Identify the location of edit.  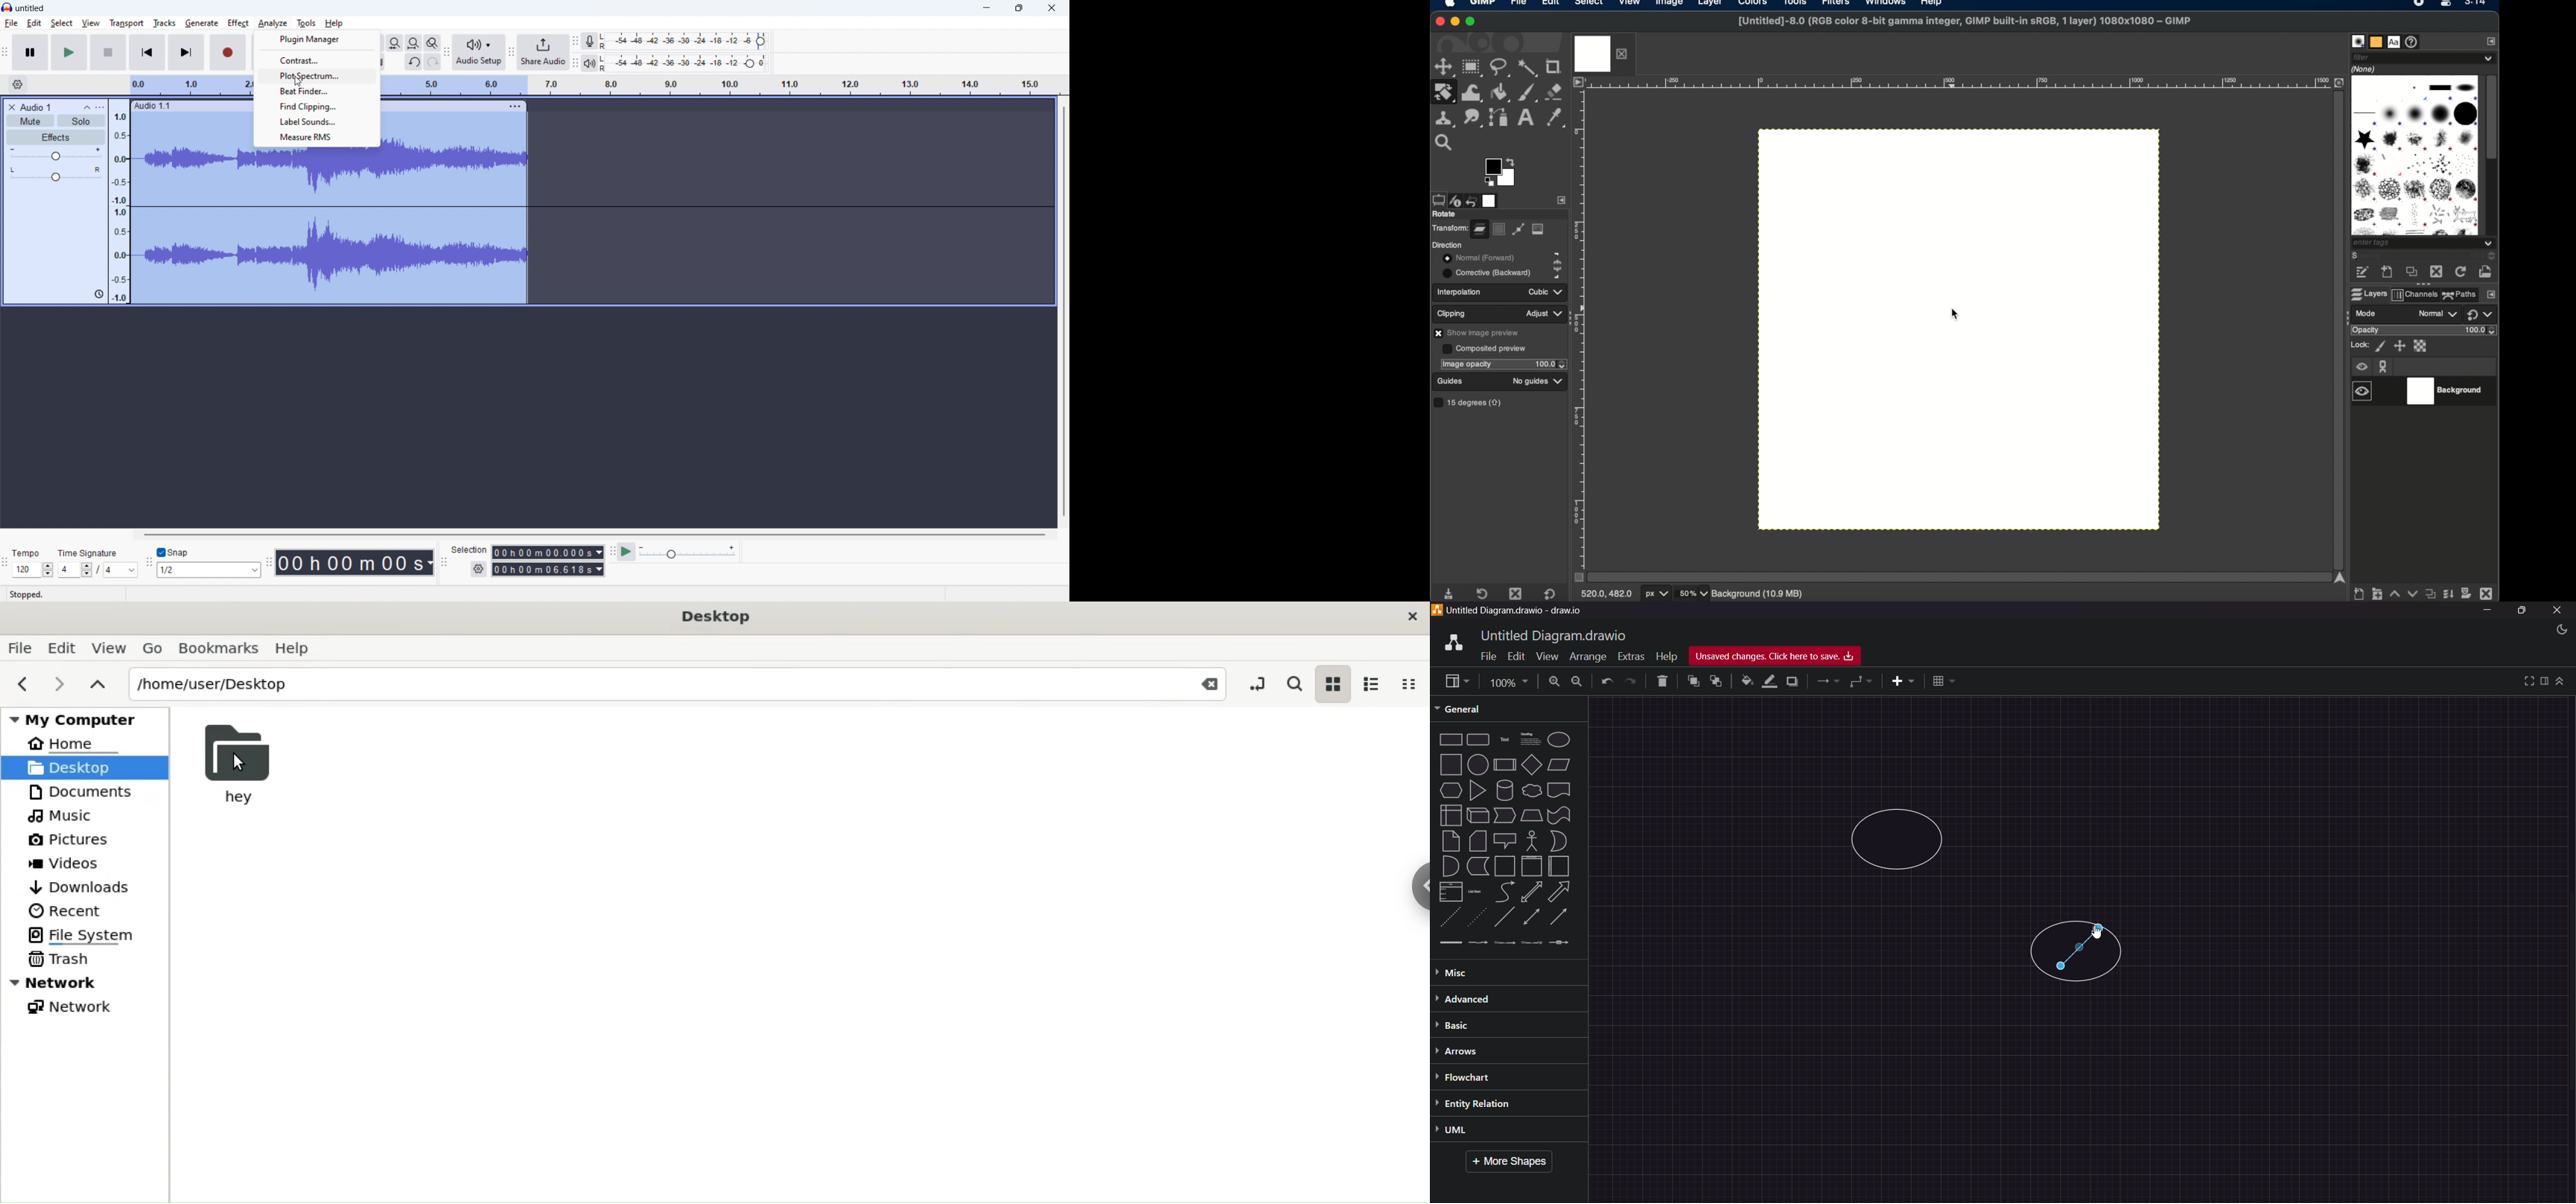
(35, 23).